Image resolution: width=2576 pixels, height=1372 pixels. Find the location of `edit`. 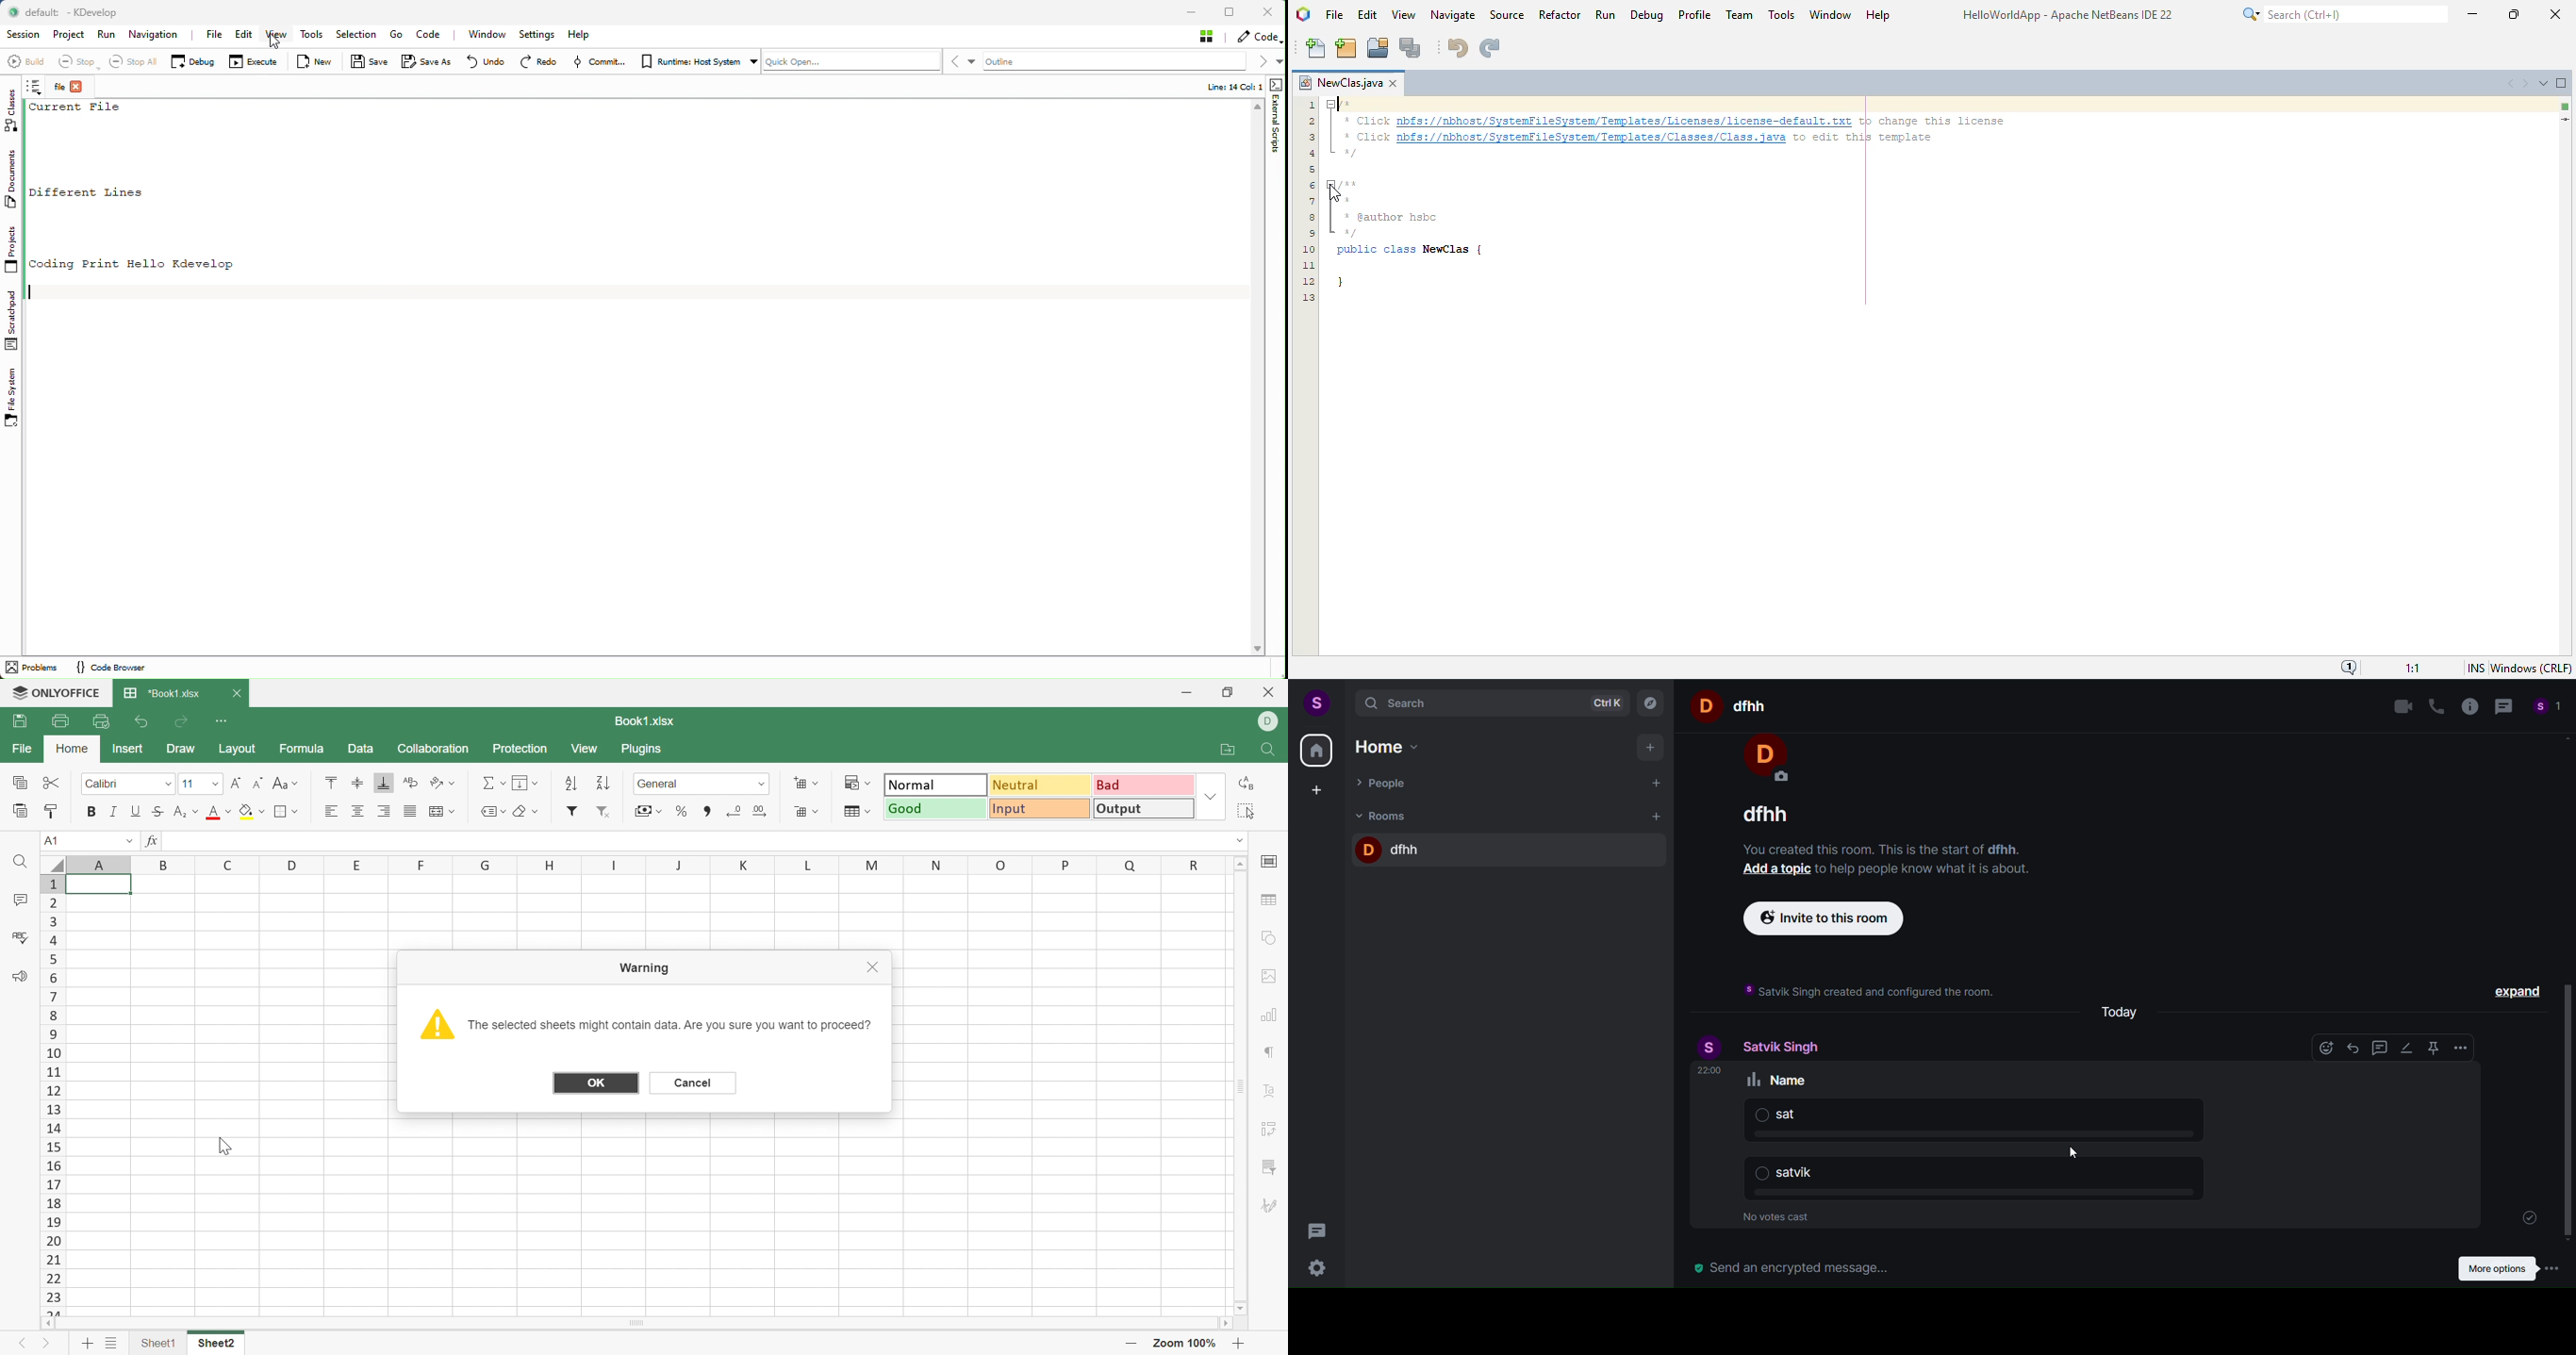

edit is located at coordinates (2406, 1047).